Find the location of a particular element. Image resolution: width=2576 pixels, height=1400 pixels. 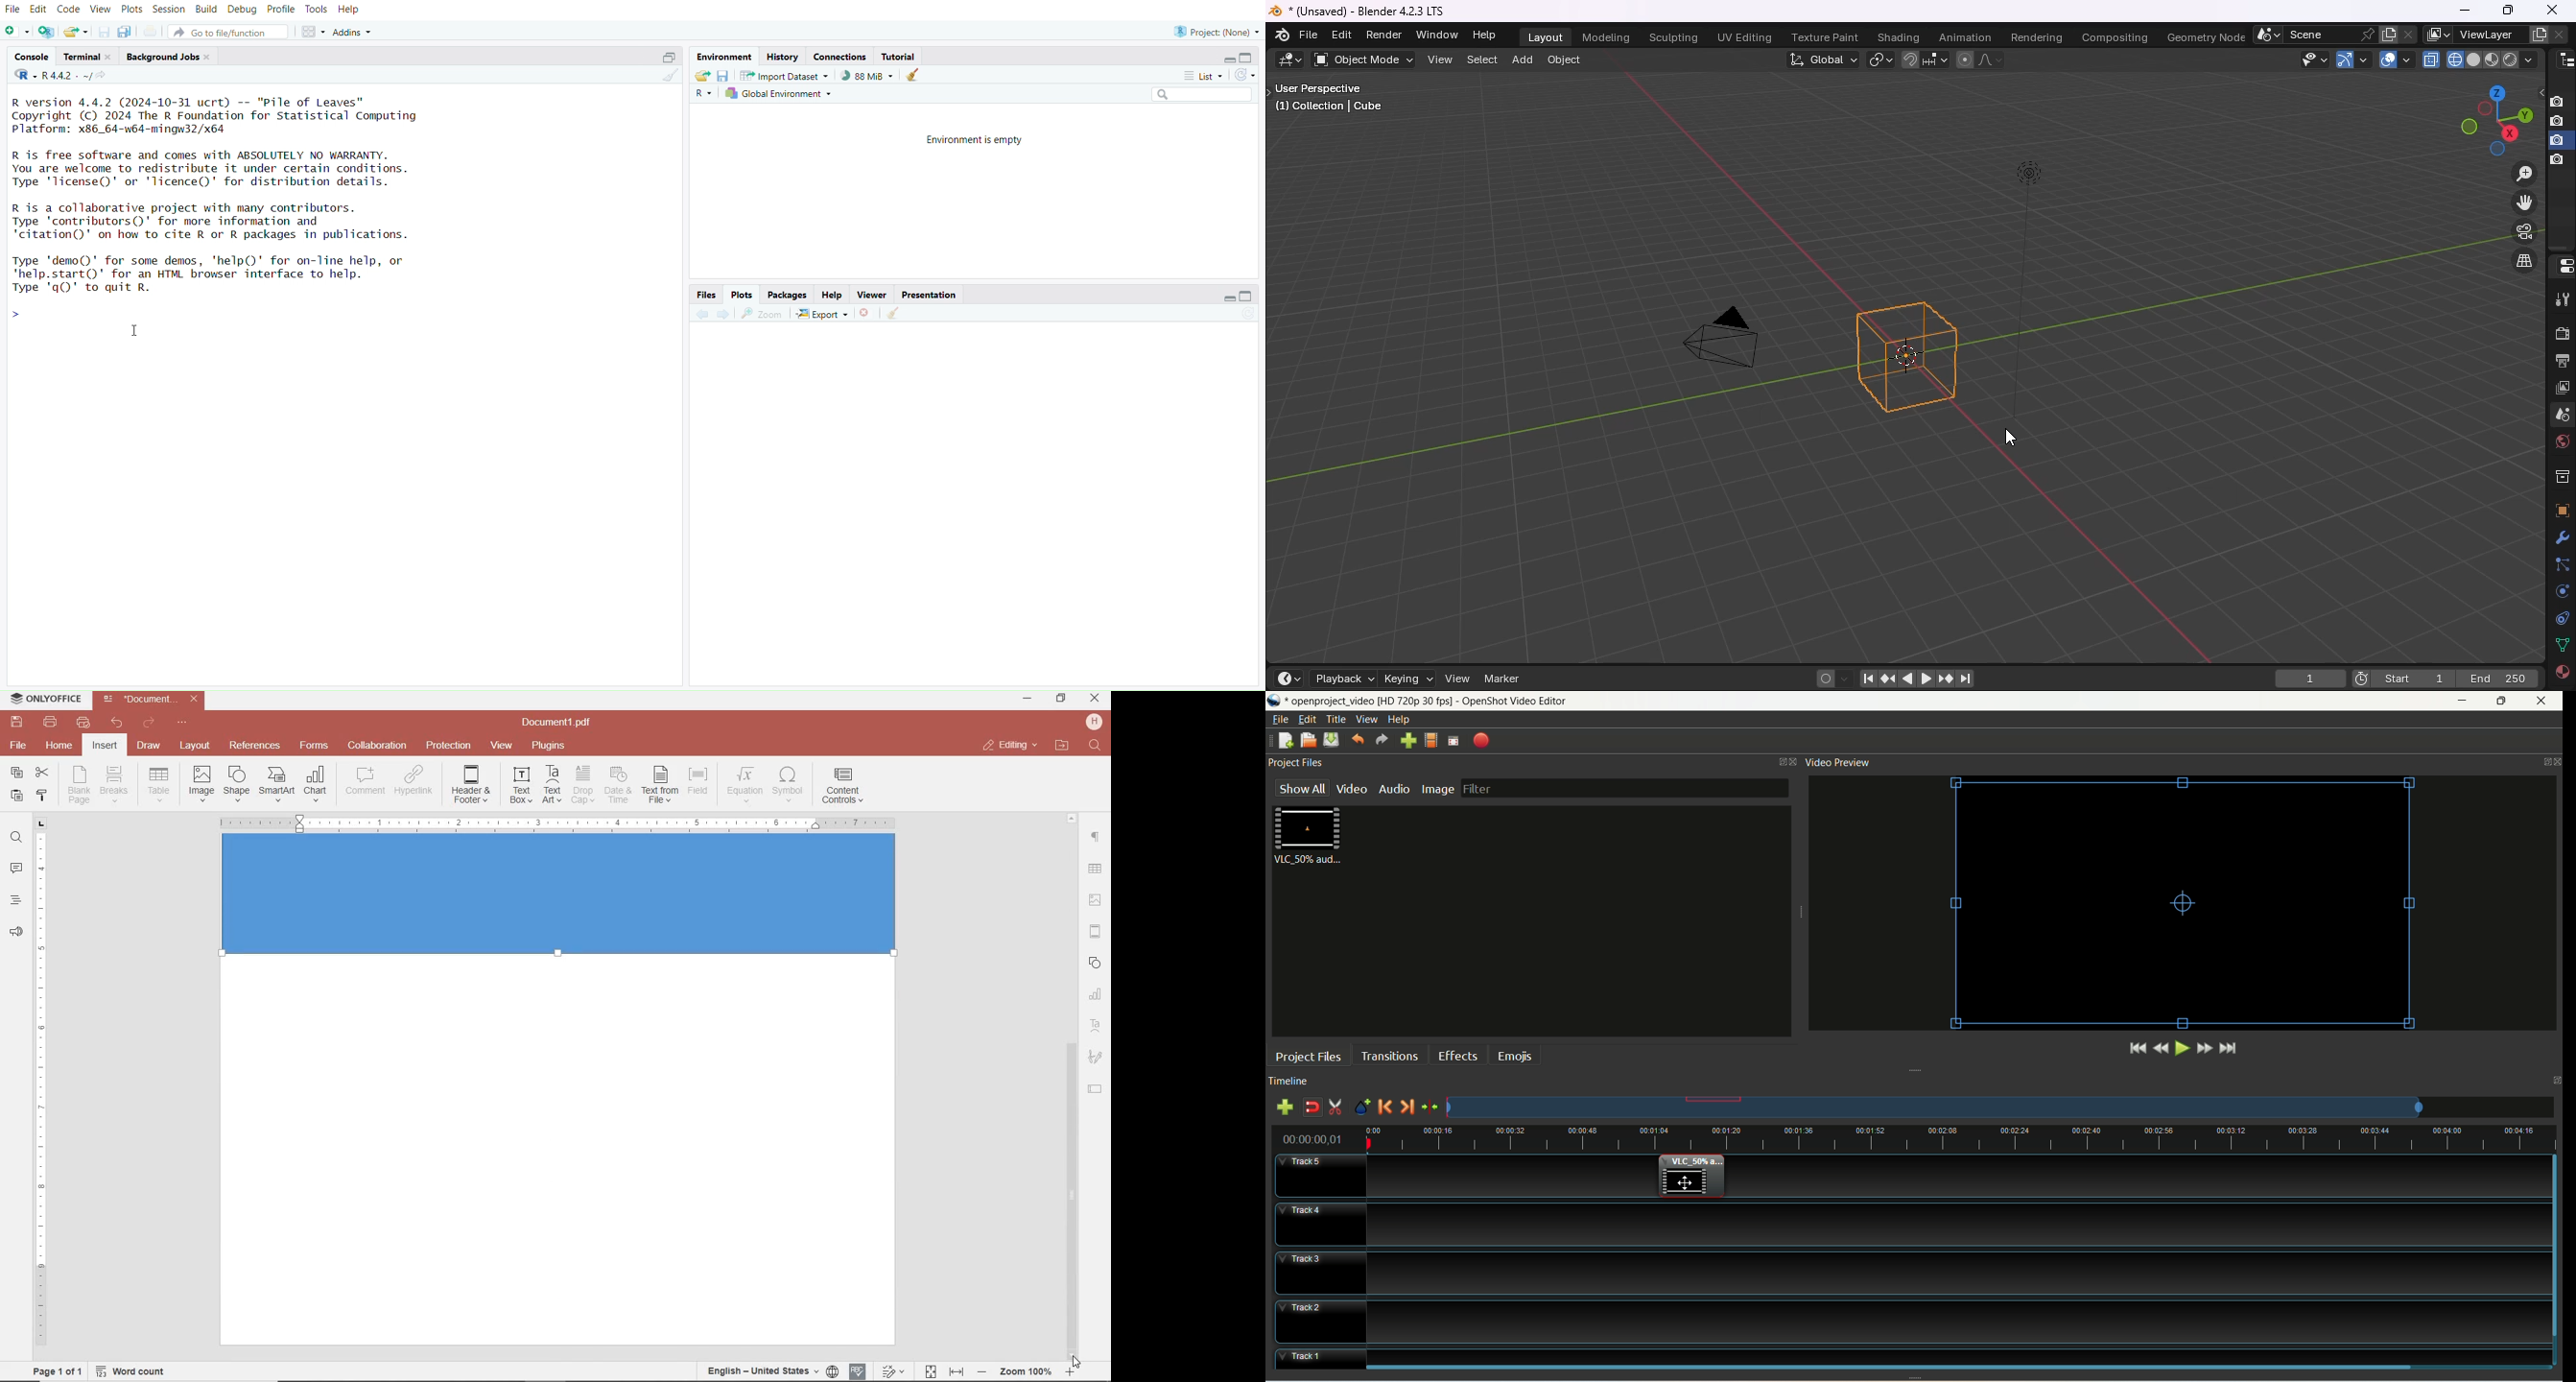

forward is located at coordinates (728, 315).